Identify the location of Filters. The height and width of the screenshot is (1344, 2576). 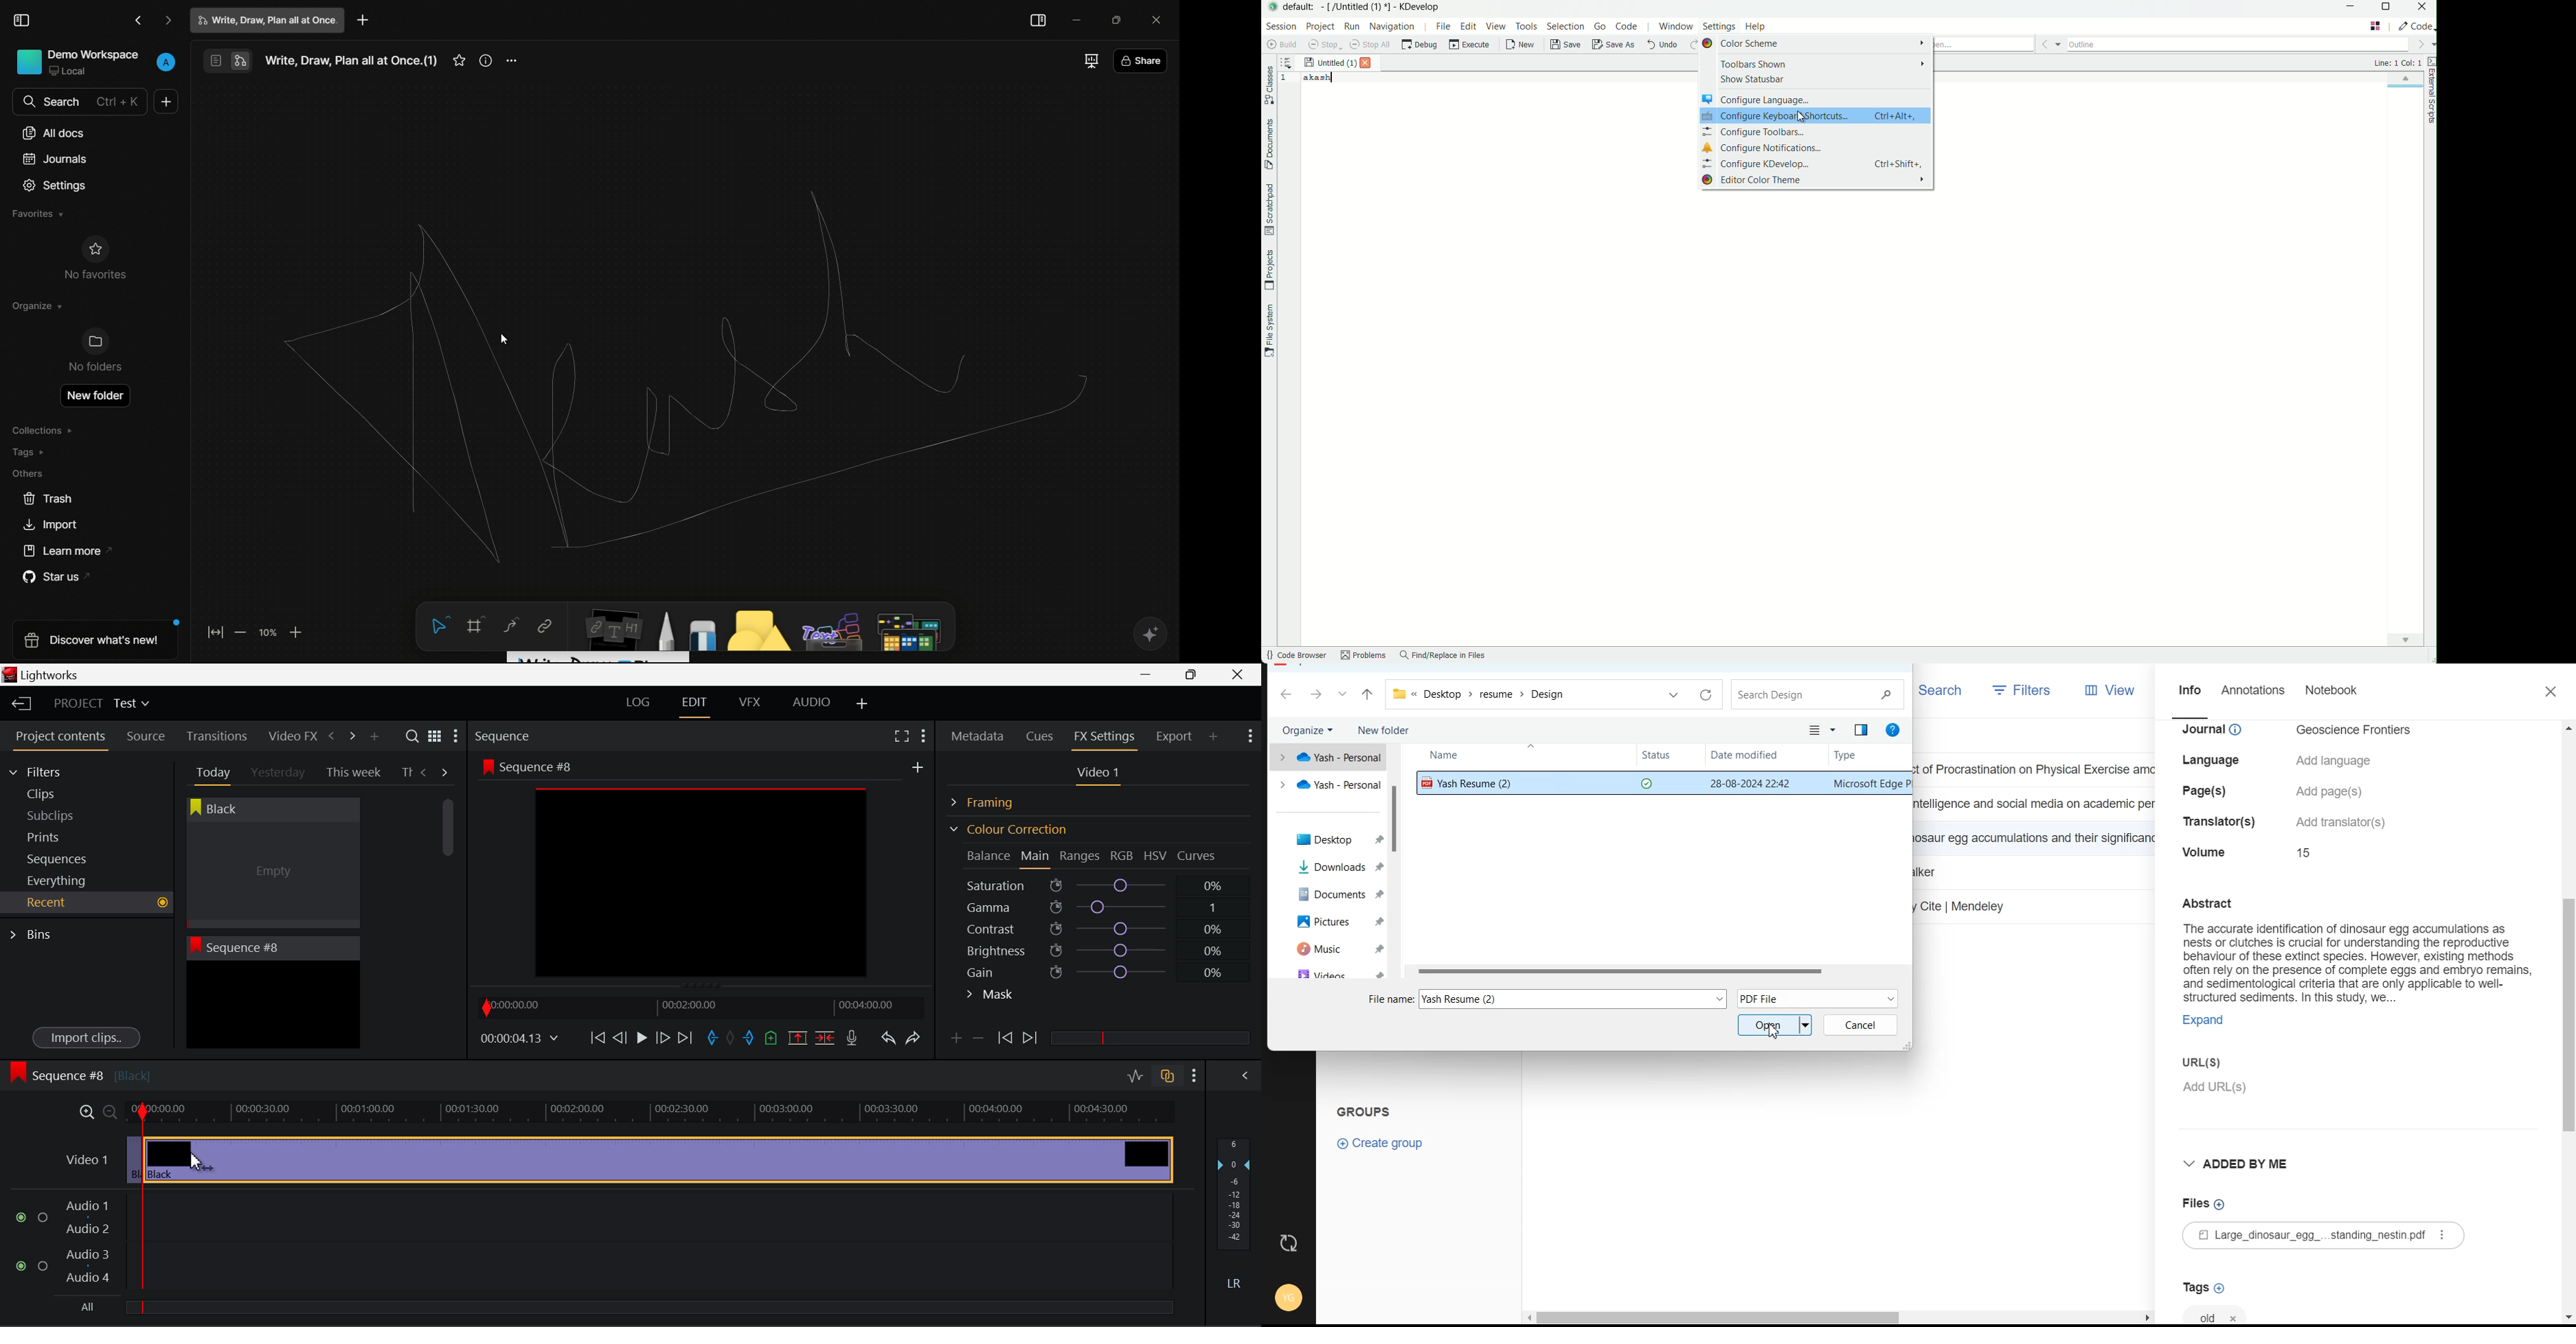
(2022, 691).